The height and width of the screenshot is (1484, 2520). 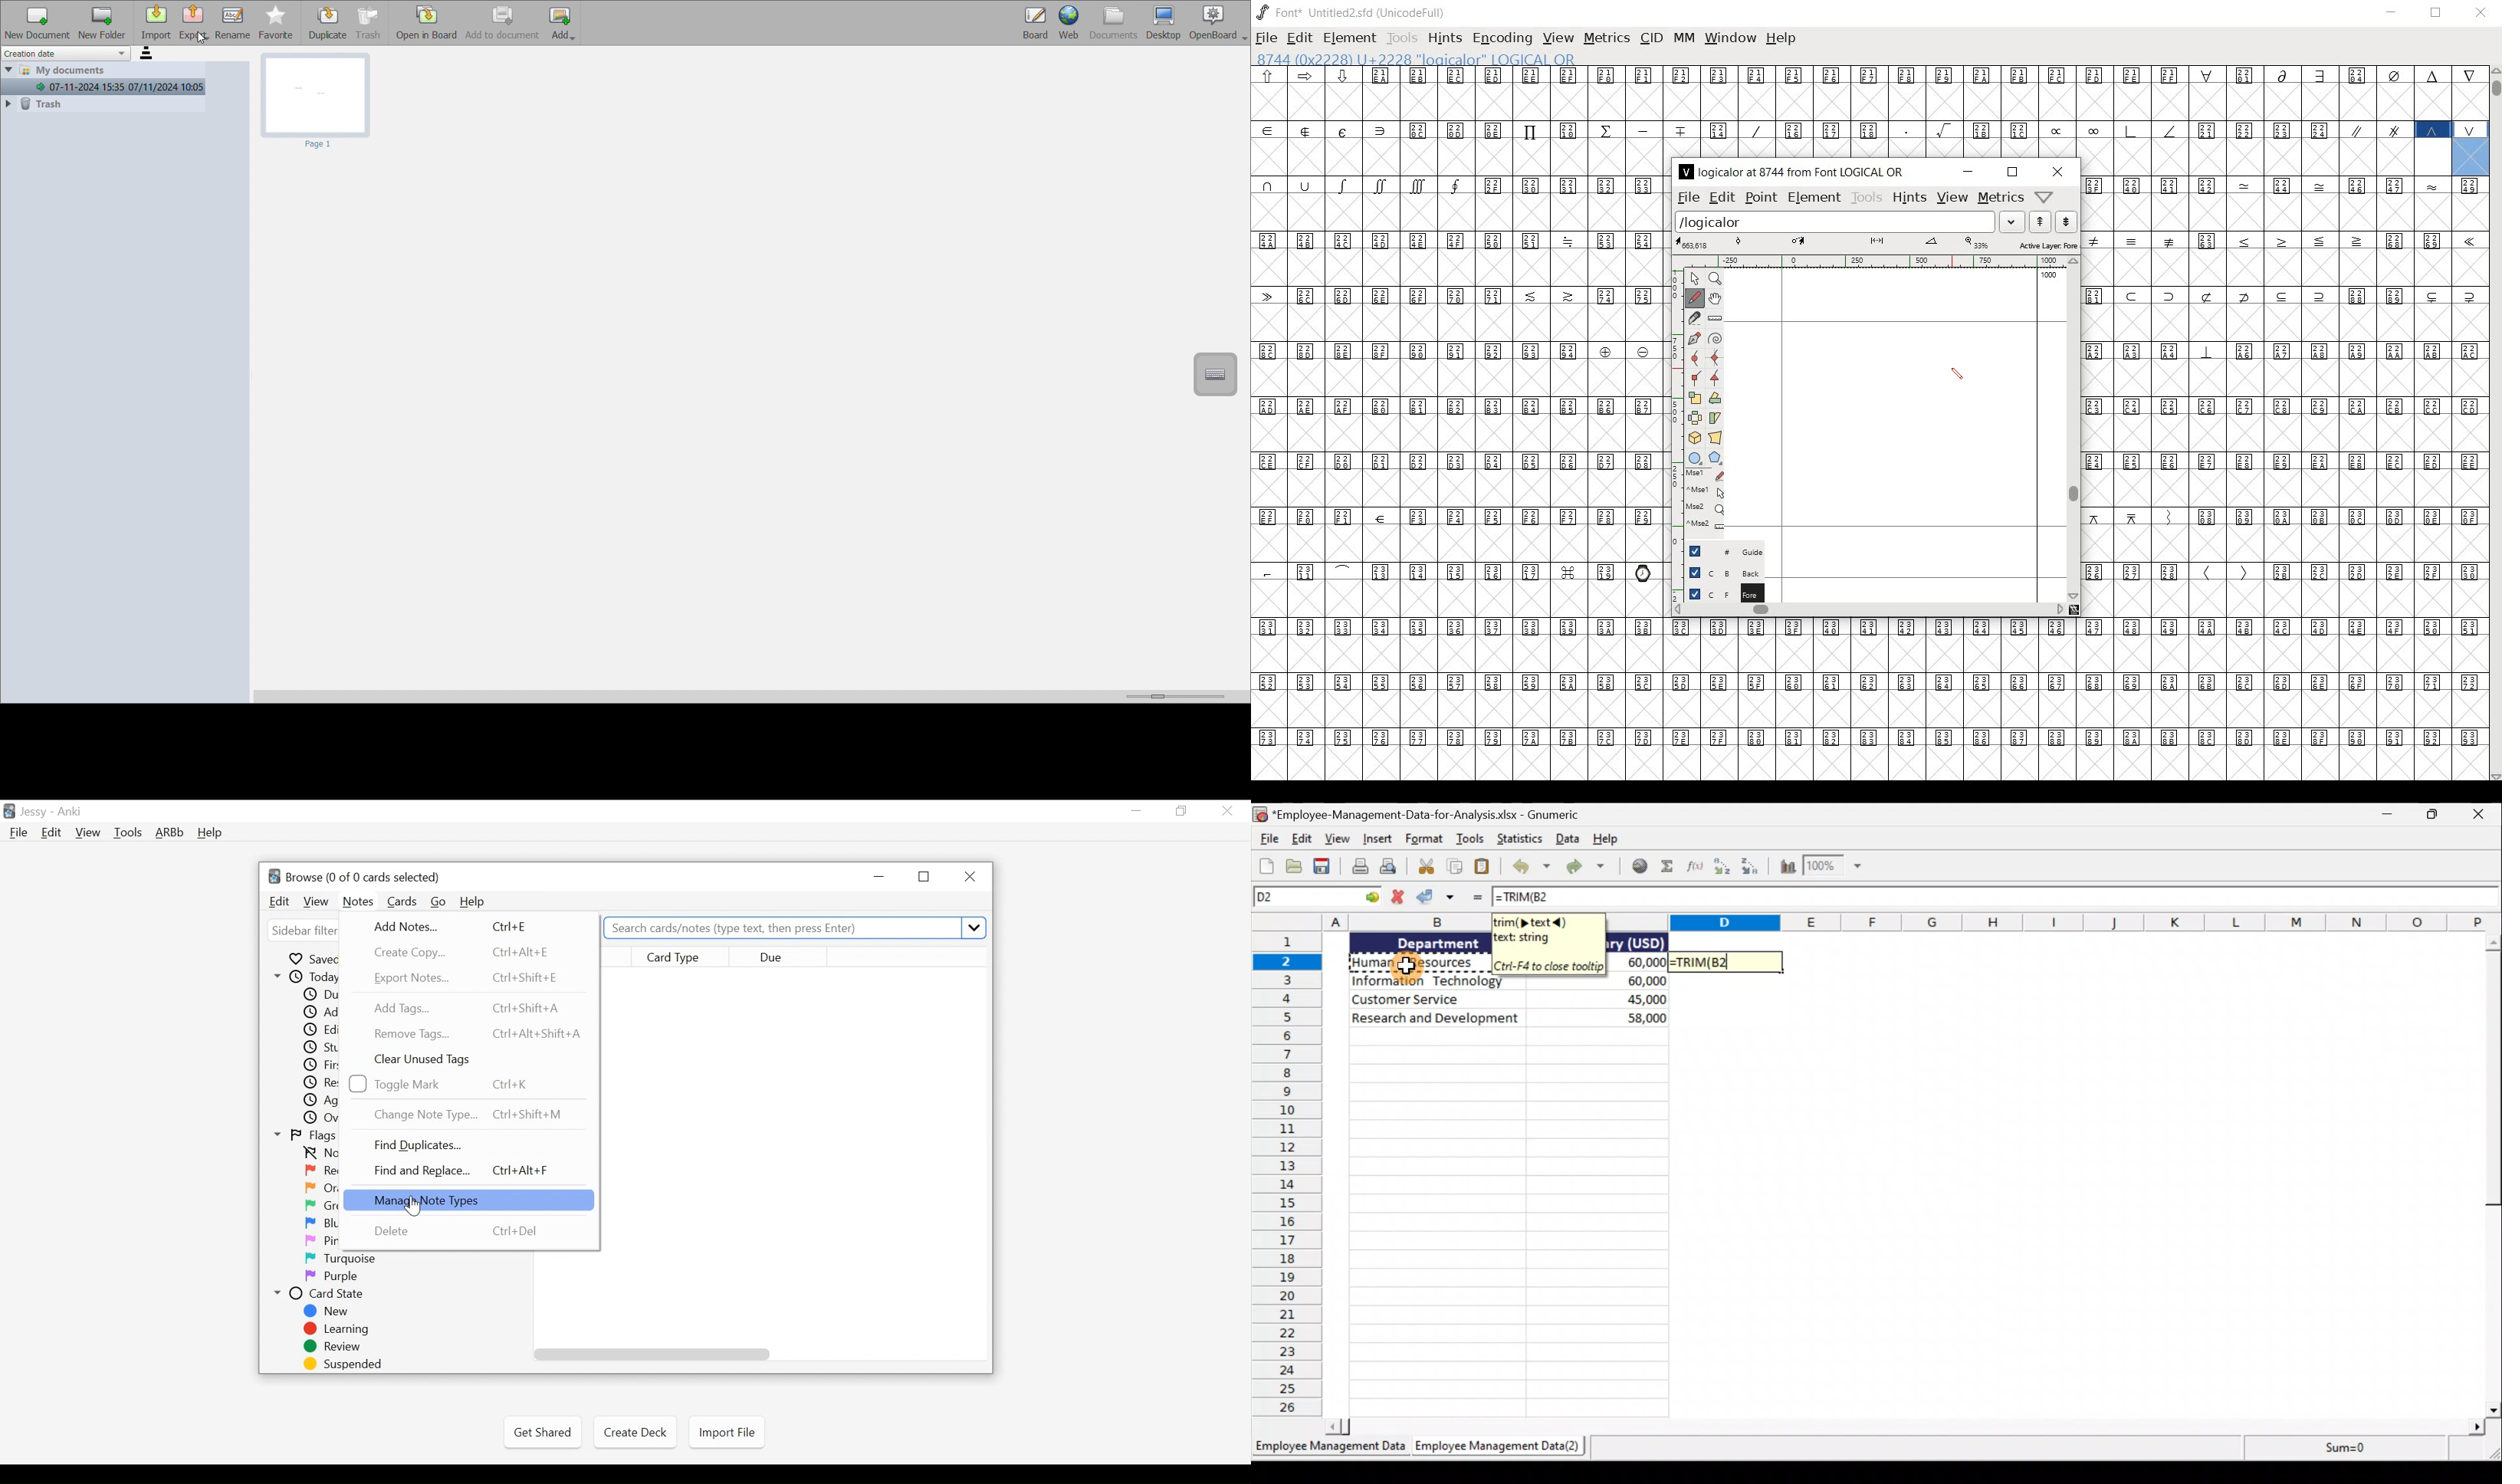 What do you see at coordinates (1636, 978) in the screenshot?
I see `data` at bounding box center [1636, 978].